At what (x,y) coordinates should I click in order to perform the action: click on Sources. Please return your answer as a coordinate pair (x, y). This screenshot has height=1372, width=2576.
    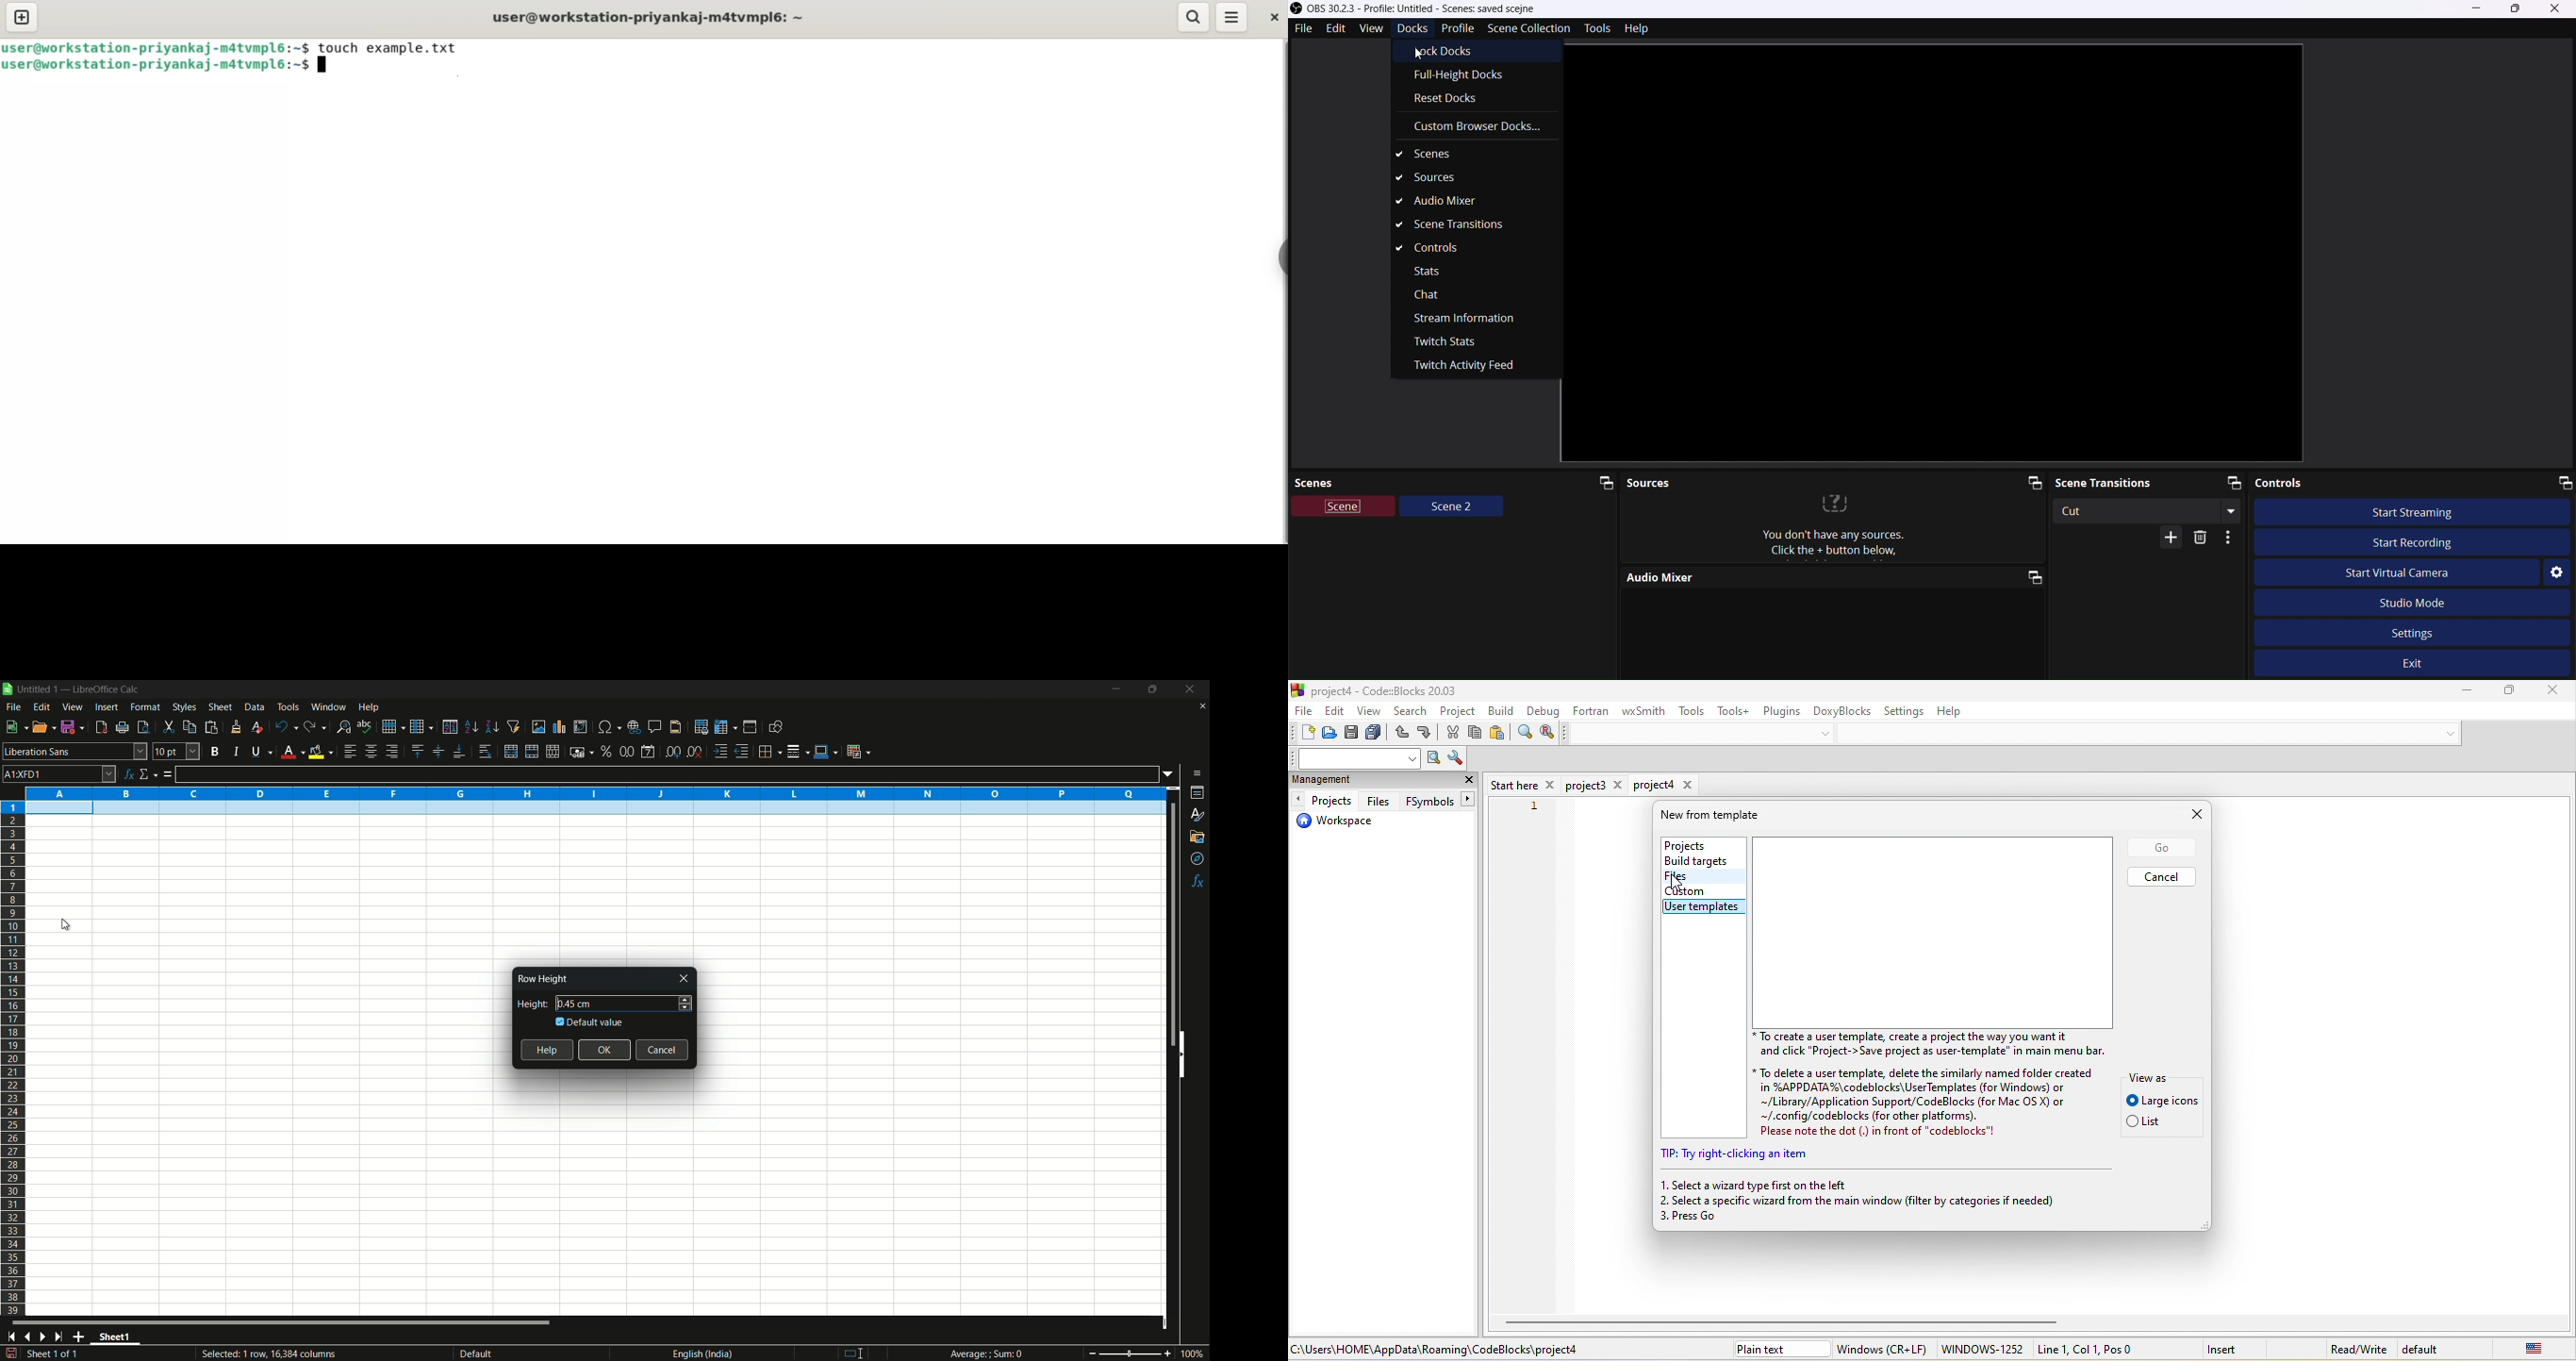
    Looking at the image, I should click on (1788, 480).